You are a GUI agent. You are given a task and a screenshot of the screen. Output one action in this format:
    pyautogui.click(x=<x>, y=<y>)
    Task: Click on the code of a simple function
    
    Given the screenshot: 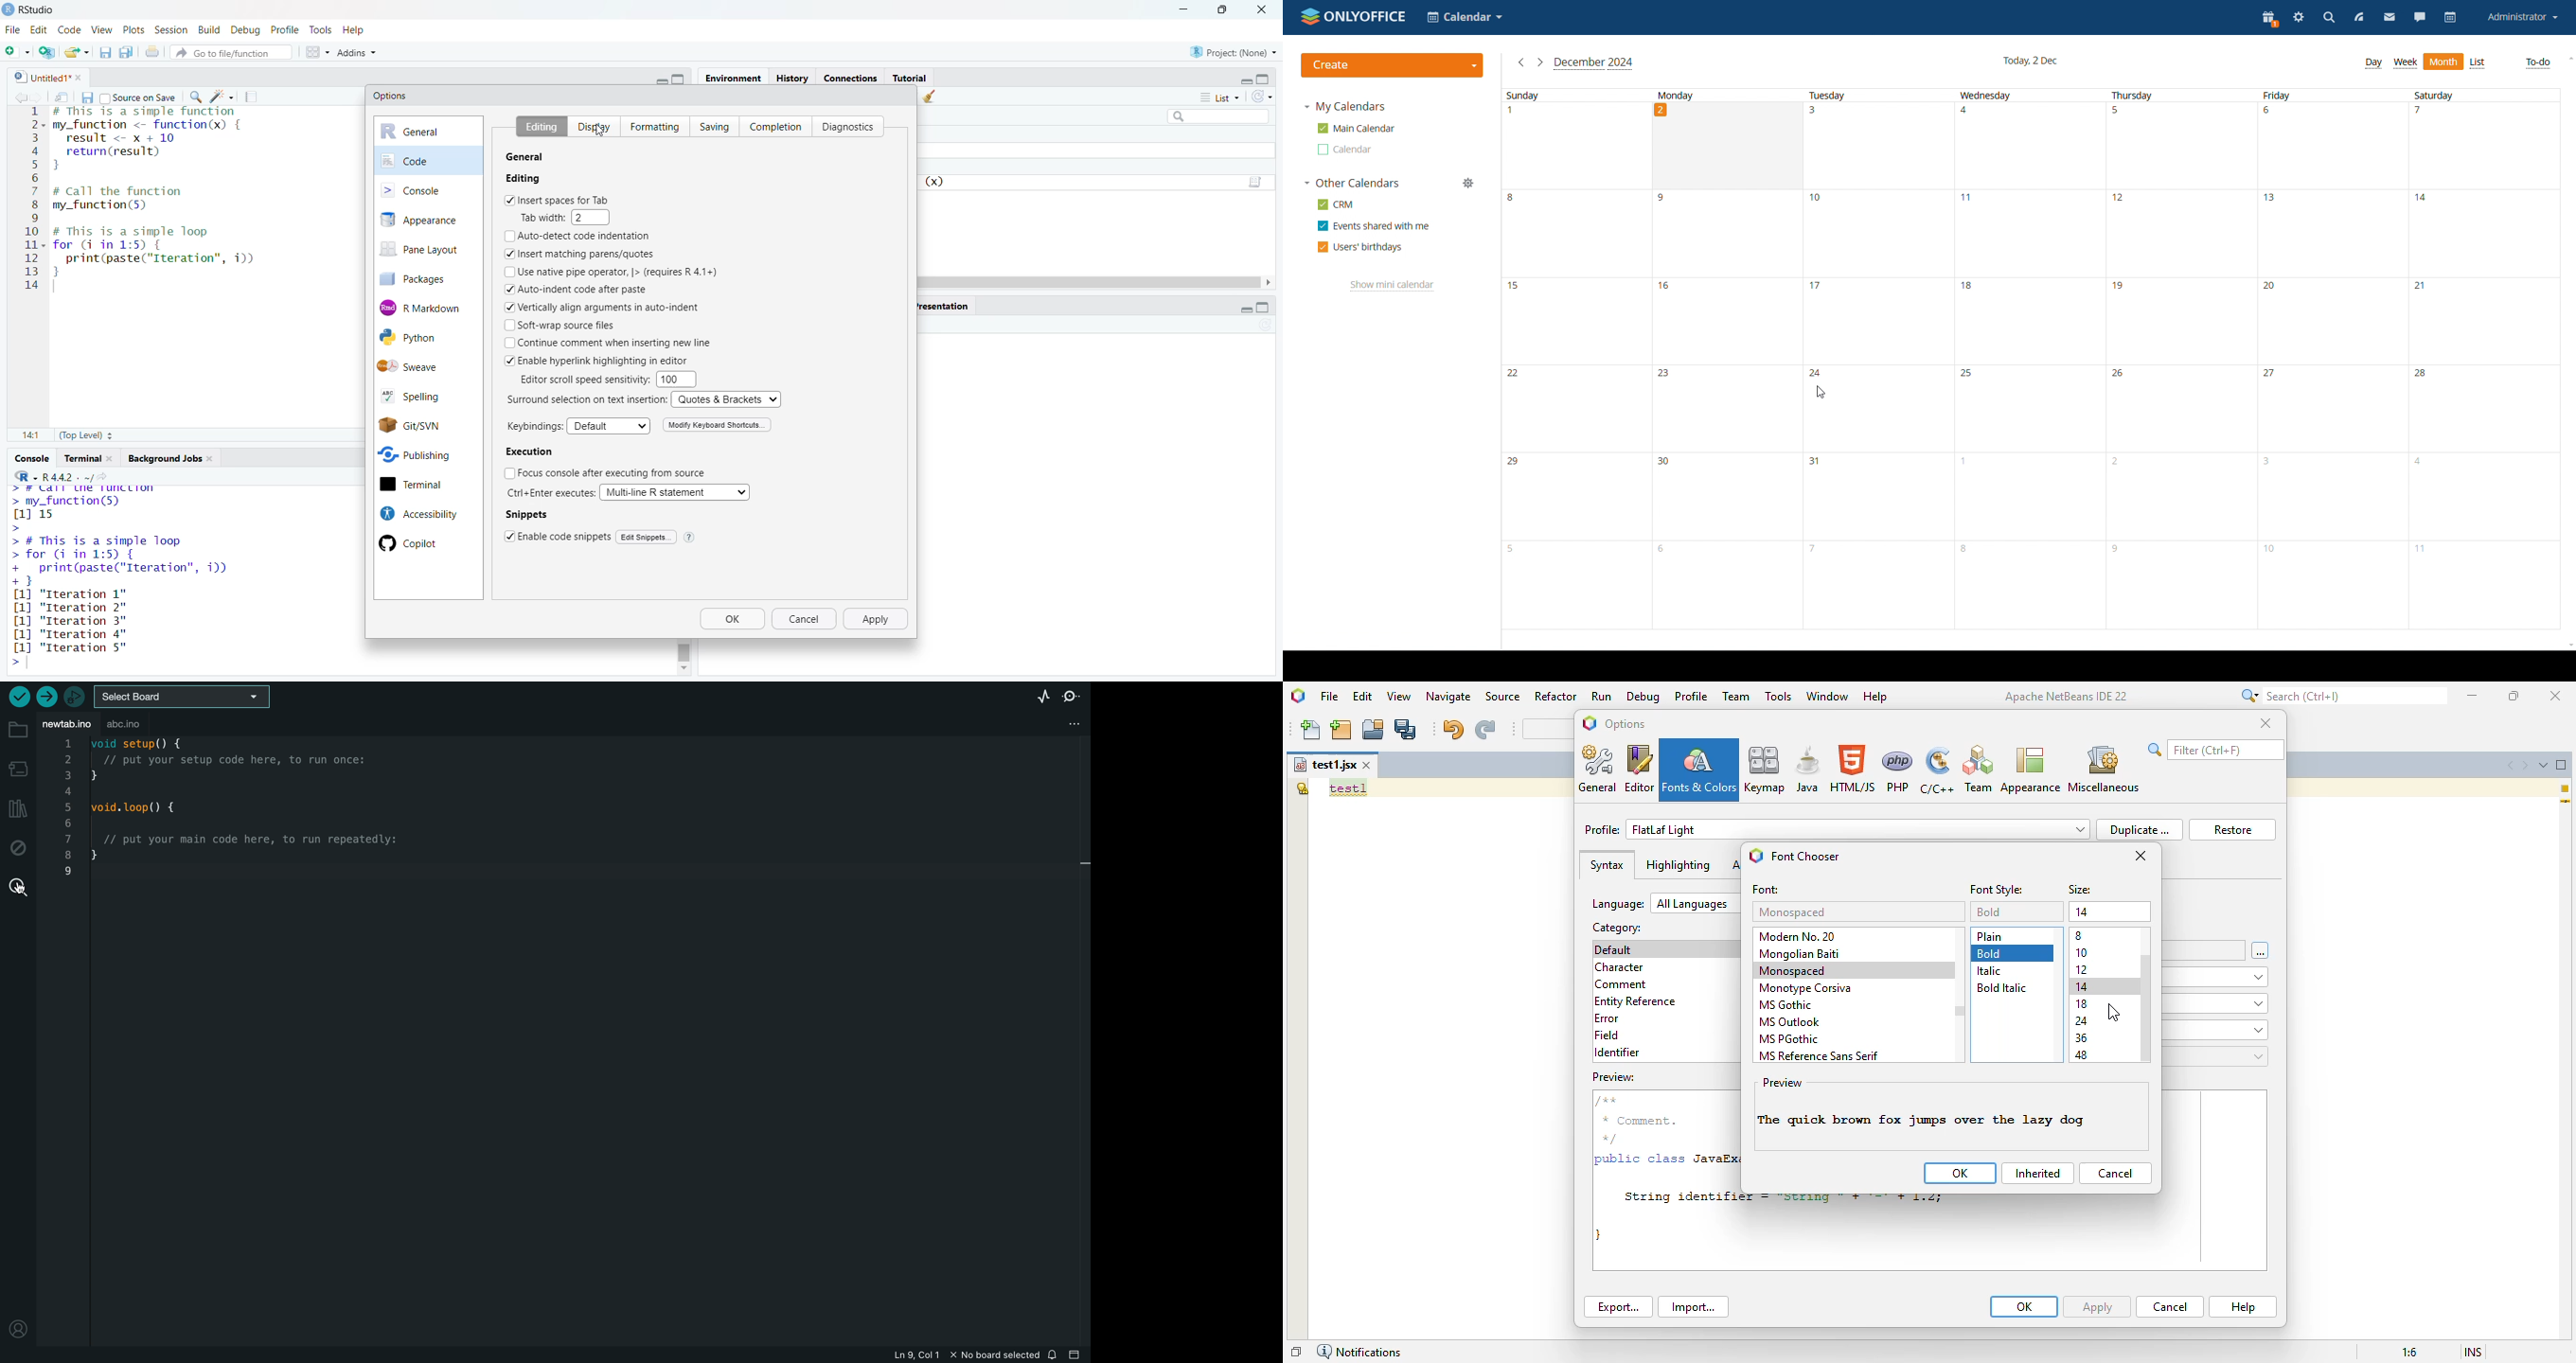 What is the action you would take?
    pyautogui.click(x=166, y=140)
    